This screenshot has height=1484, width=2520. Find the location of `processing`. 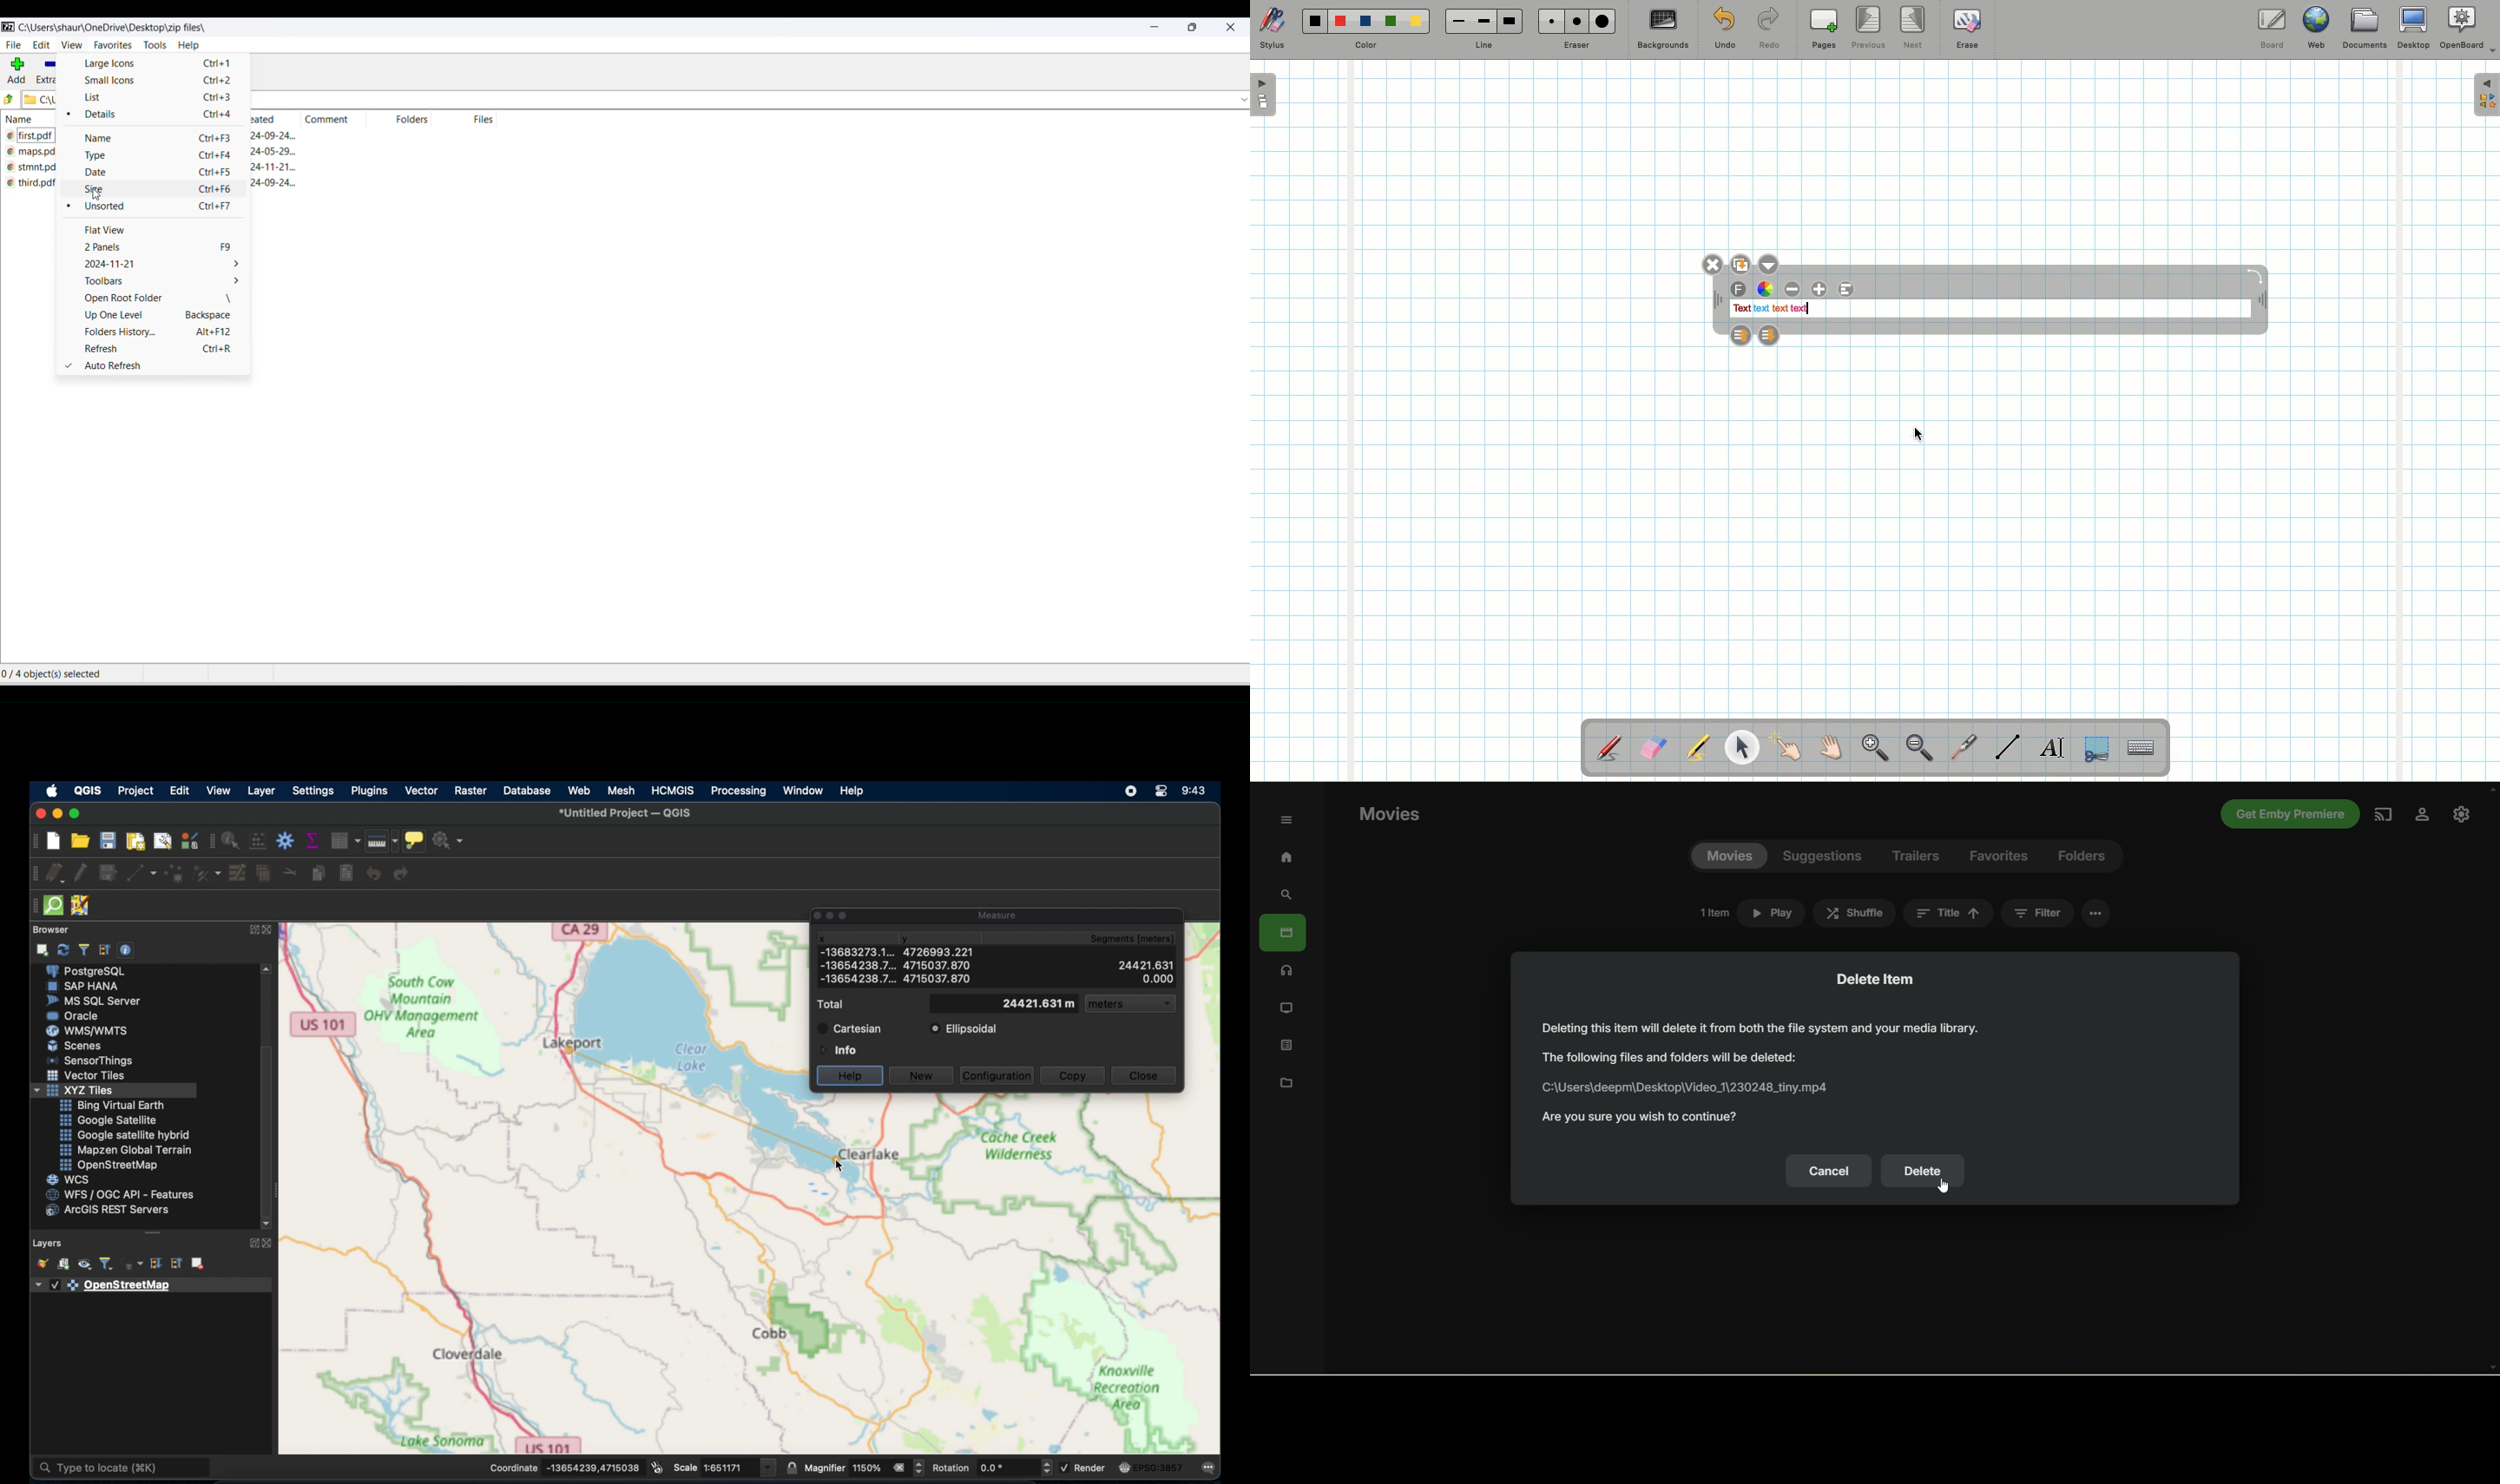

processing is located at coordinates (737, 792).